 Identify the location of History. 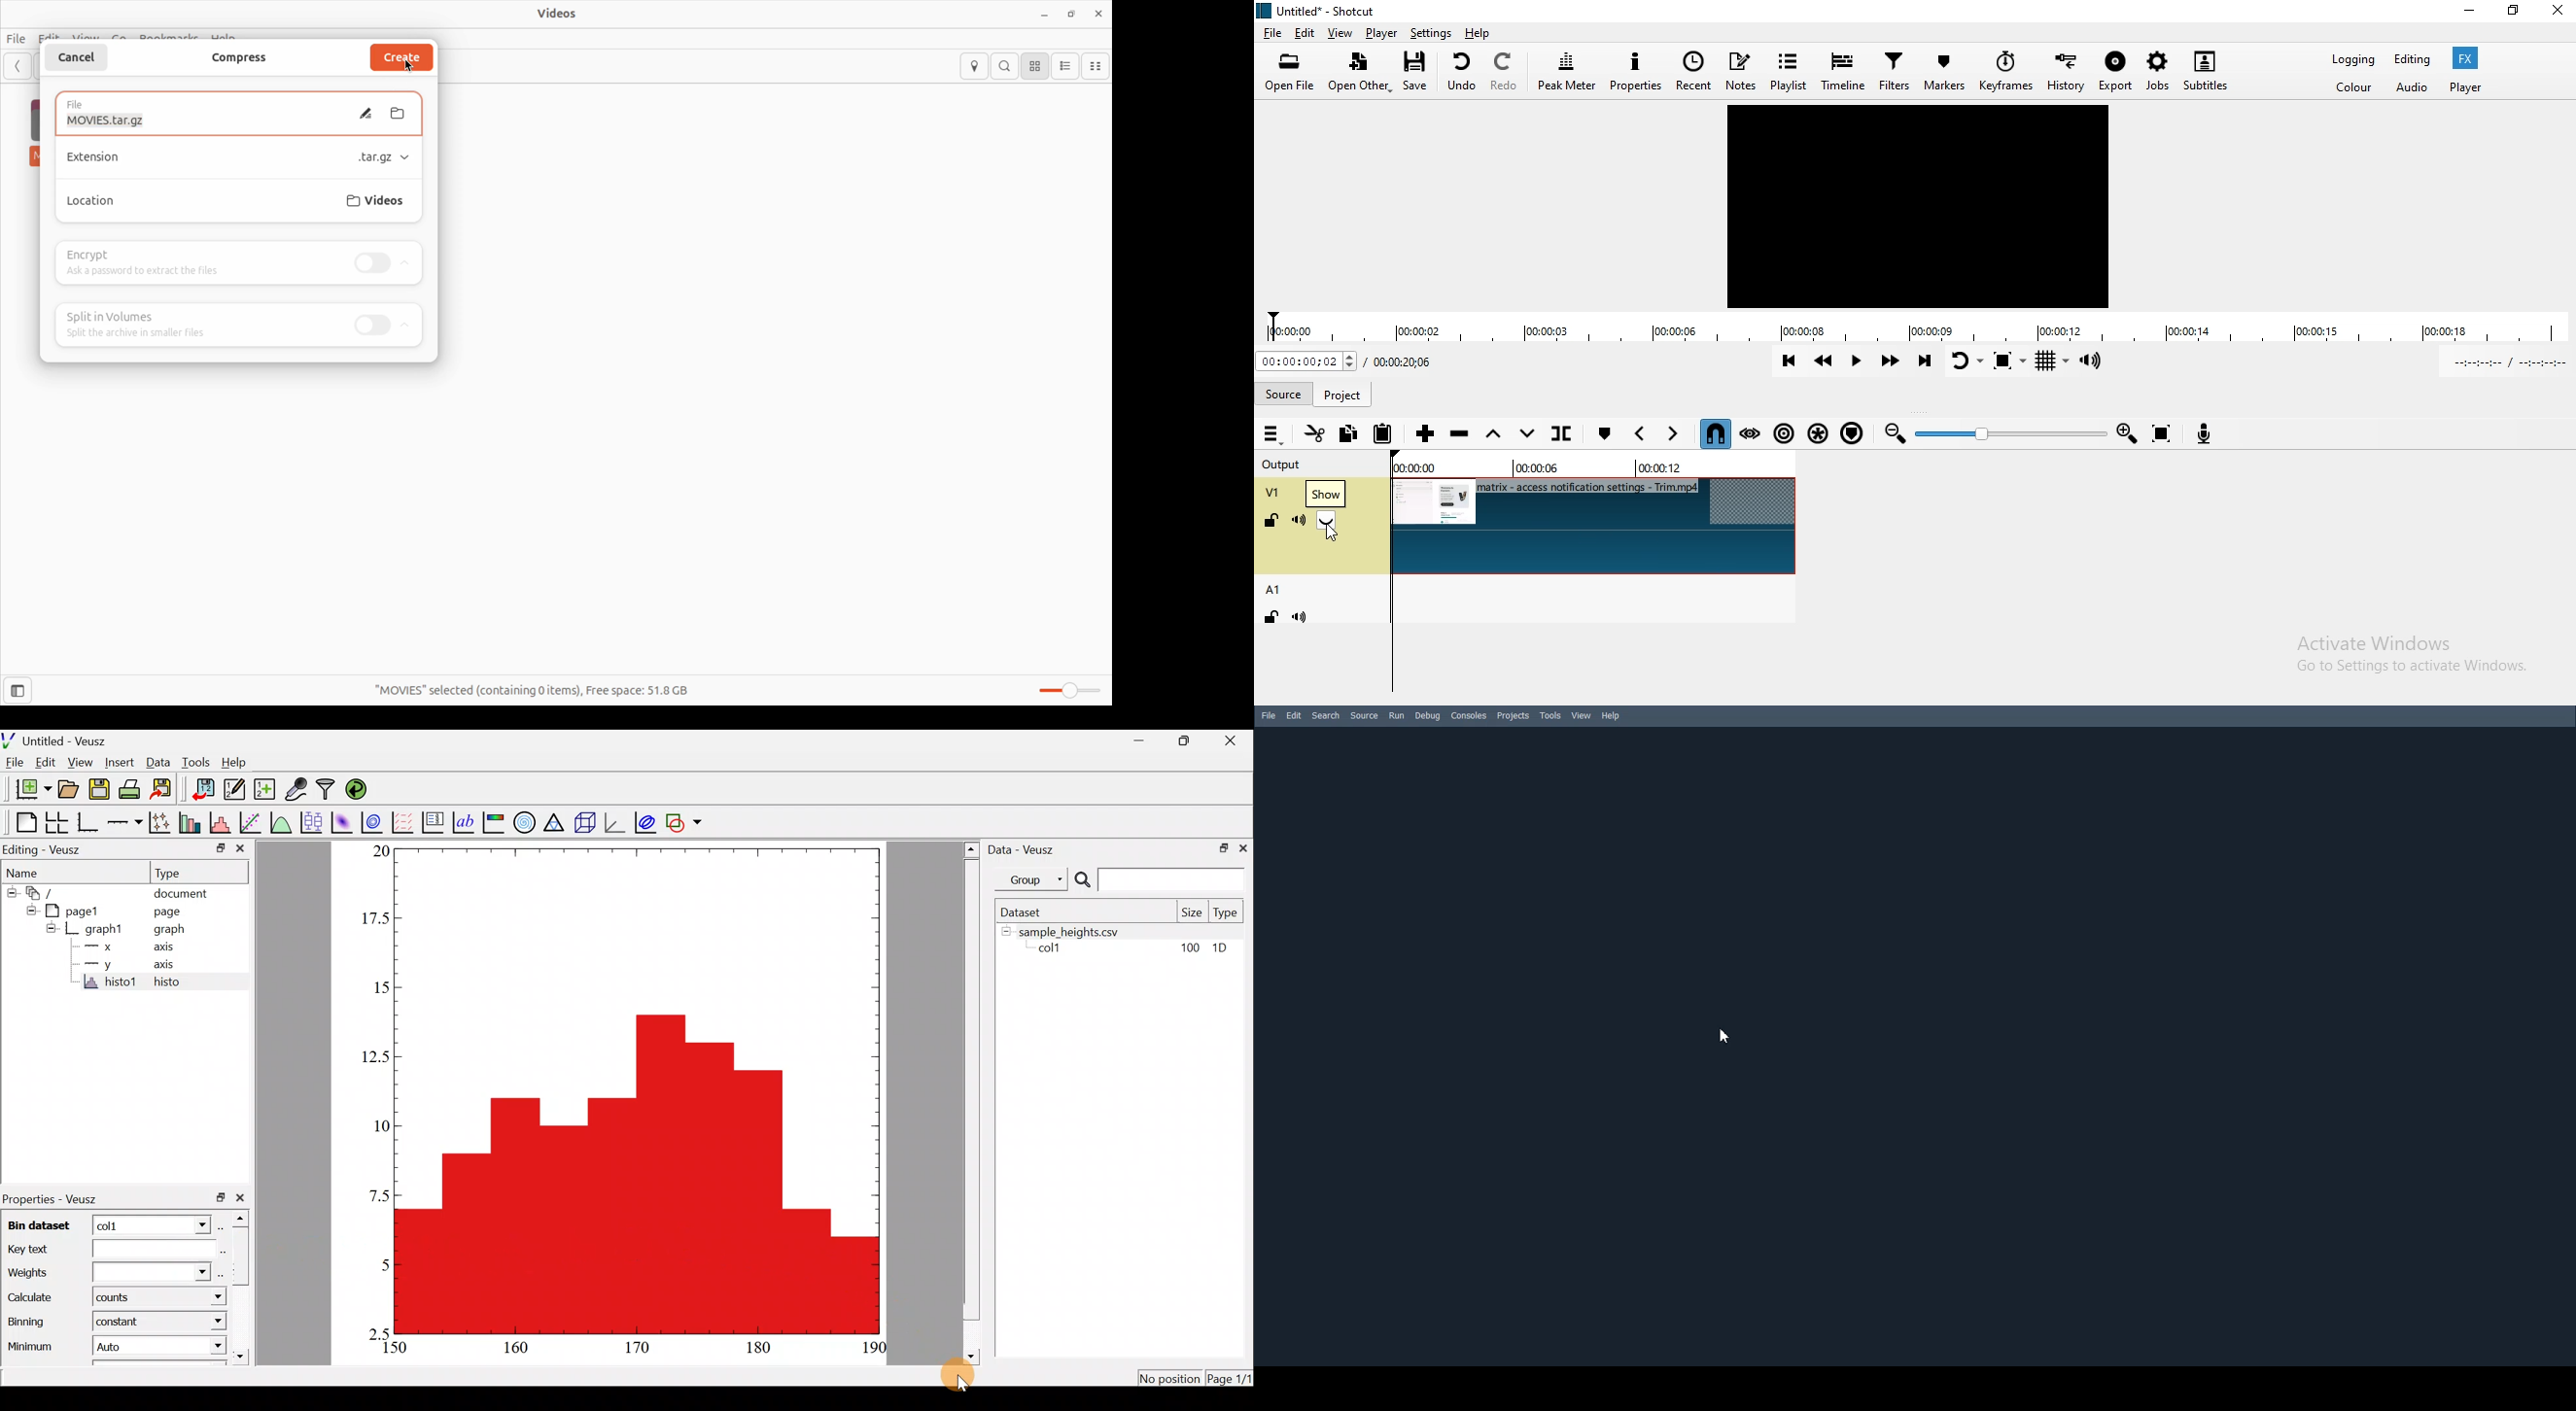
(2069, 72).